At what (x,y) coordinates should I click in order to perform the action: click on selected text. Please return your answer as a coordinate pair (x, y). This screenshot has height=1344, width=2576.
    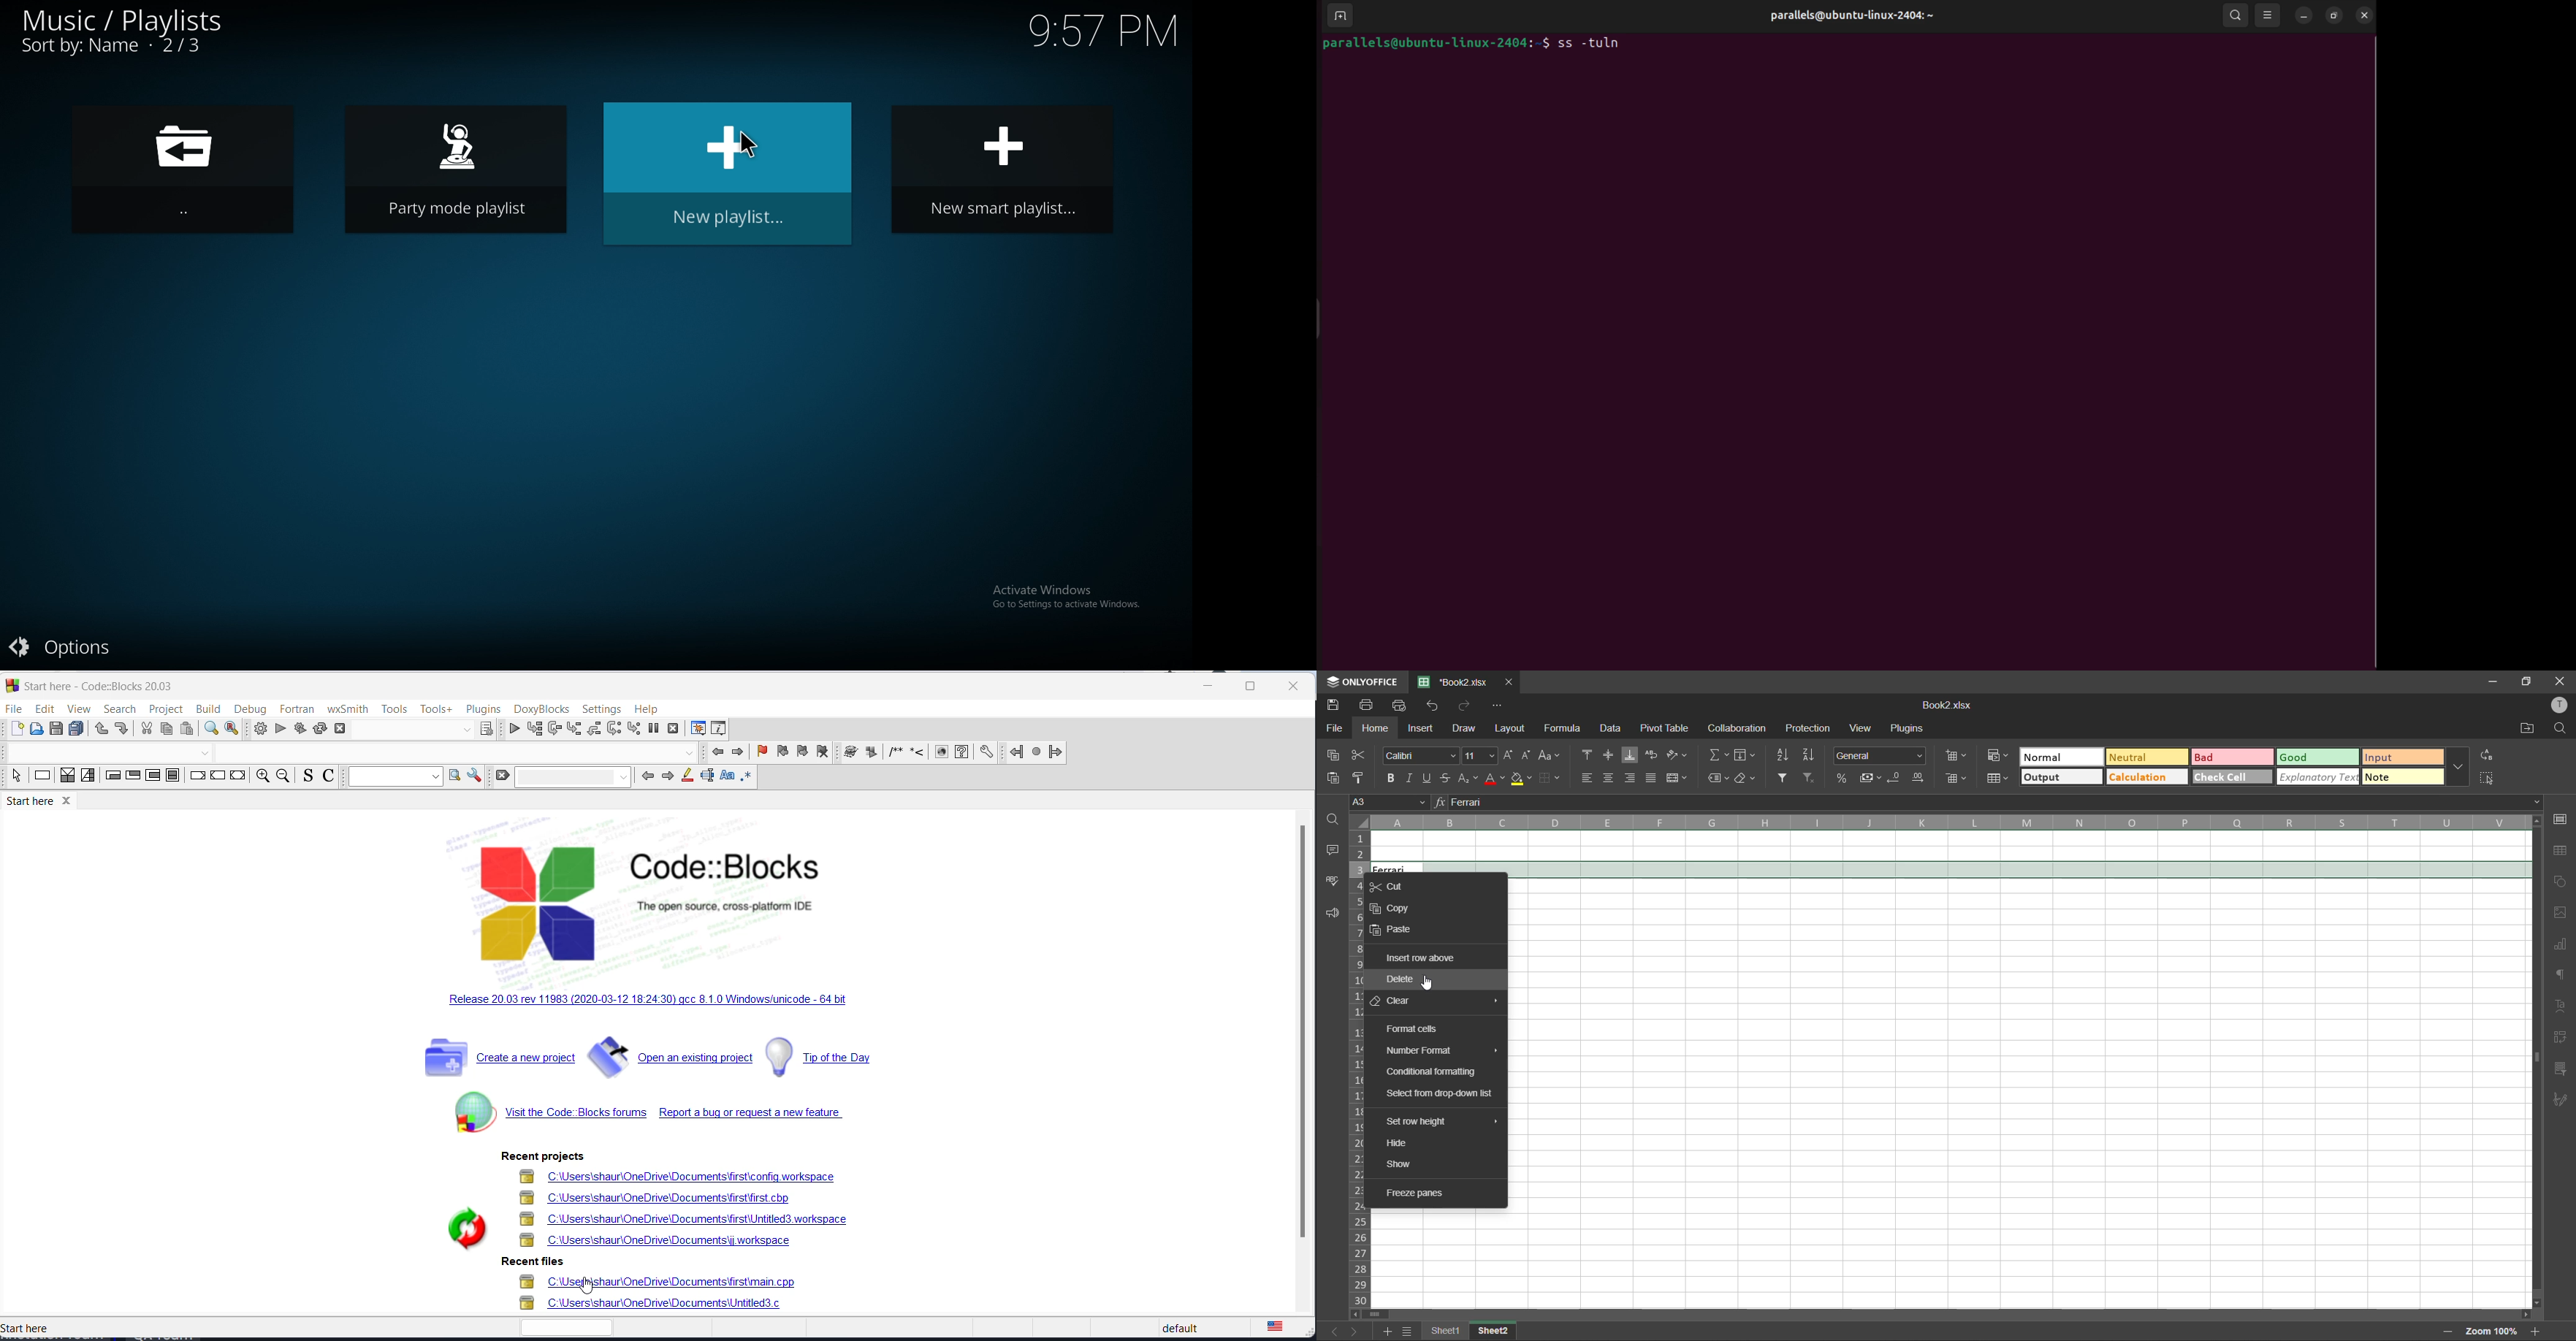
    Looking at the image, I should click on (706, 777).